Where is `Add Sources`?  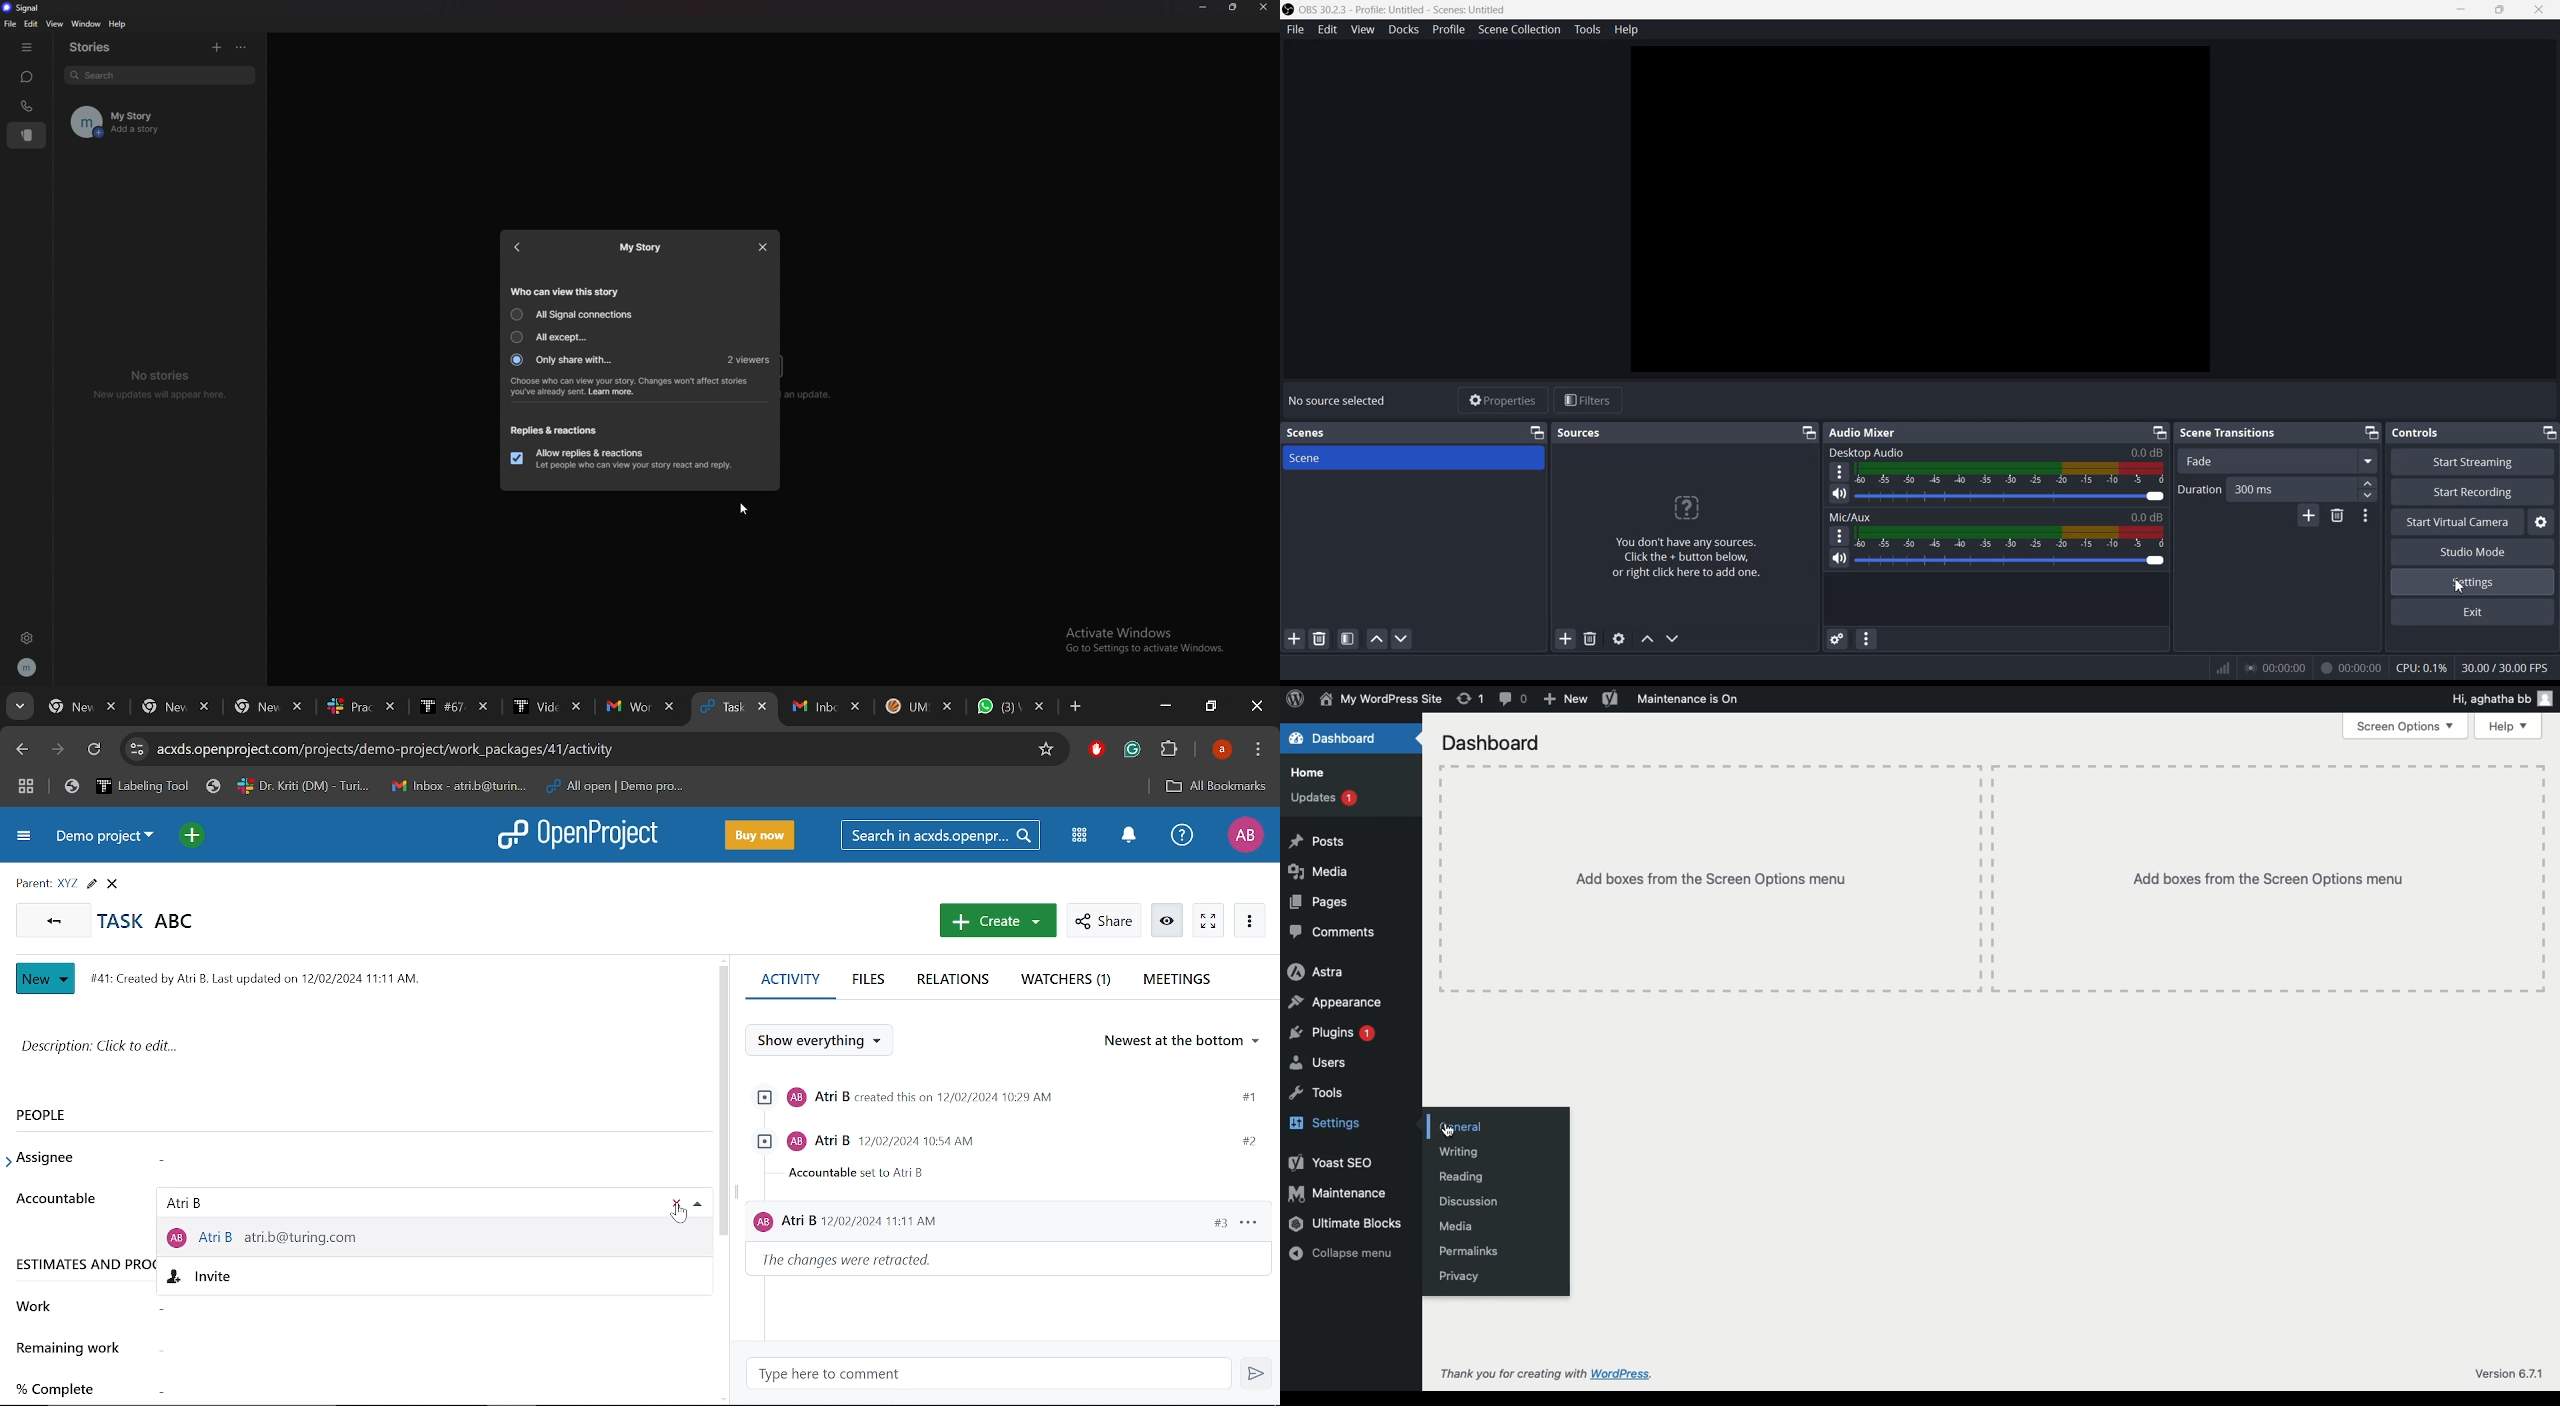 Add Sources is located at coordinates (1566, 639).